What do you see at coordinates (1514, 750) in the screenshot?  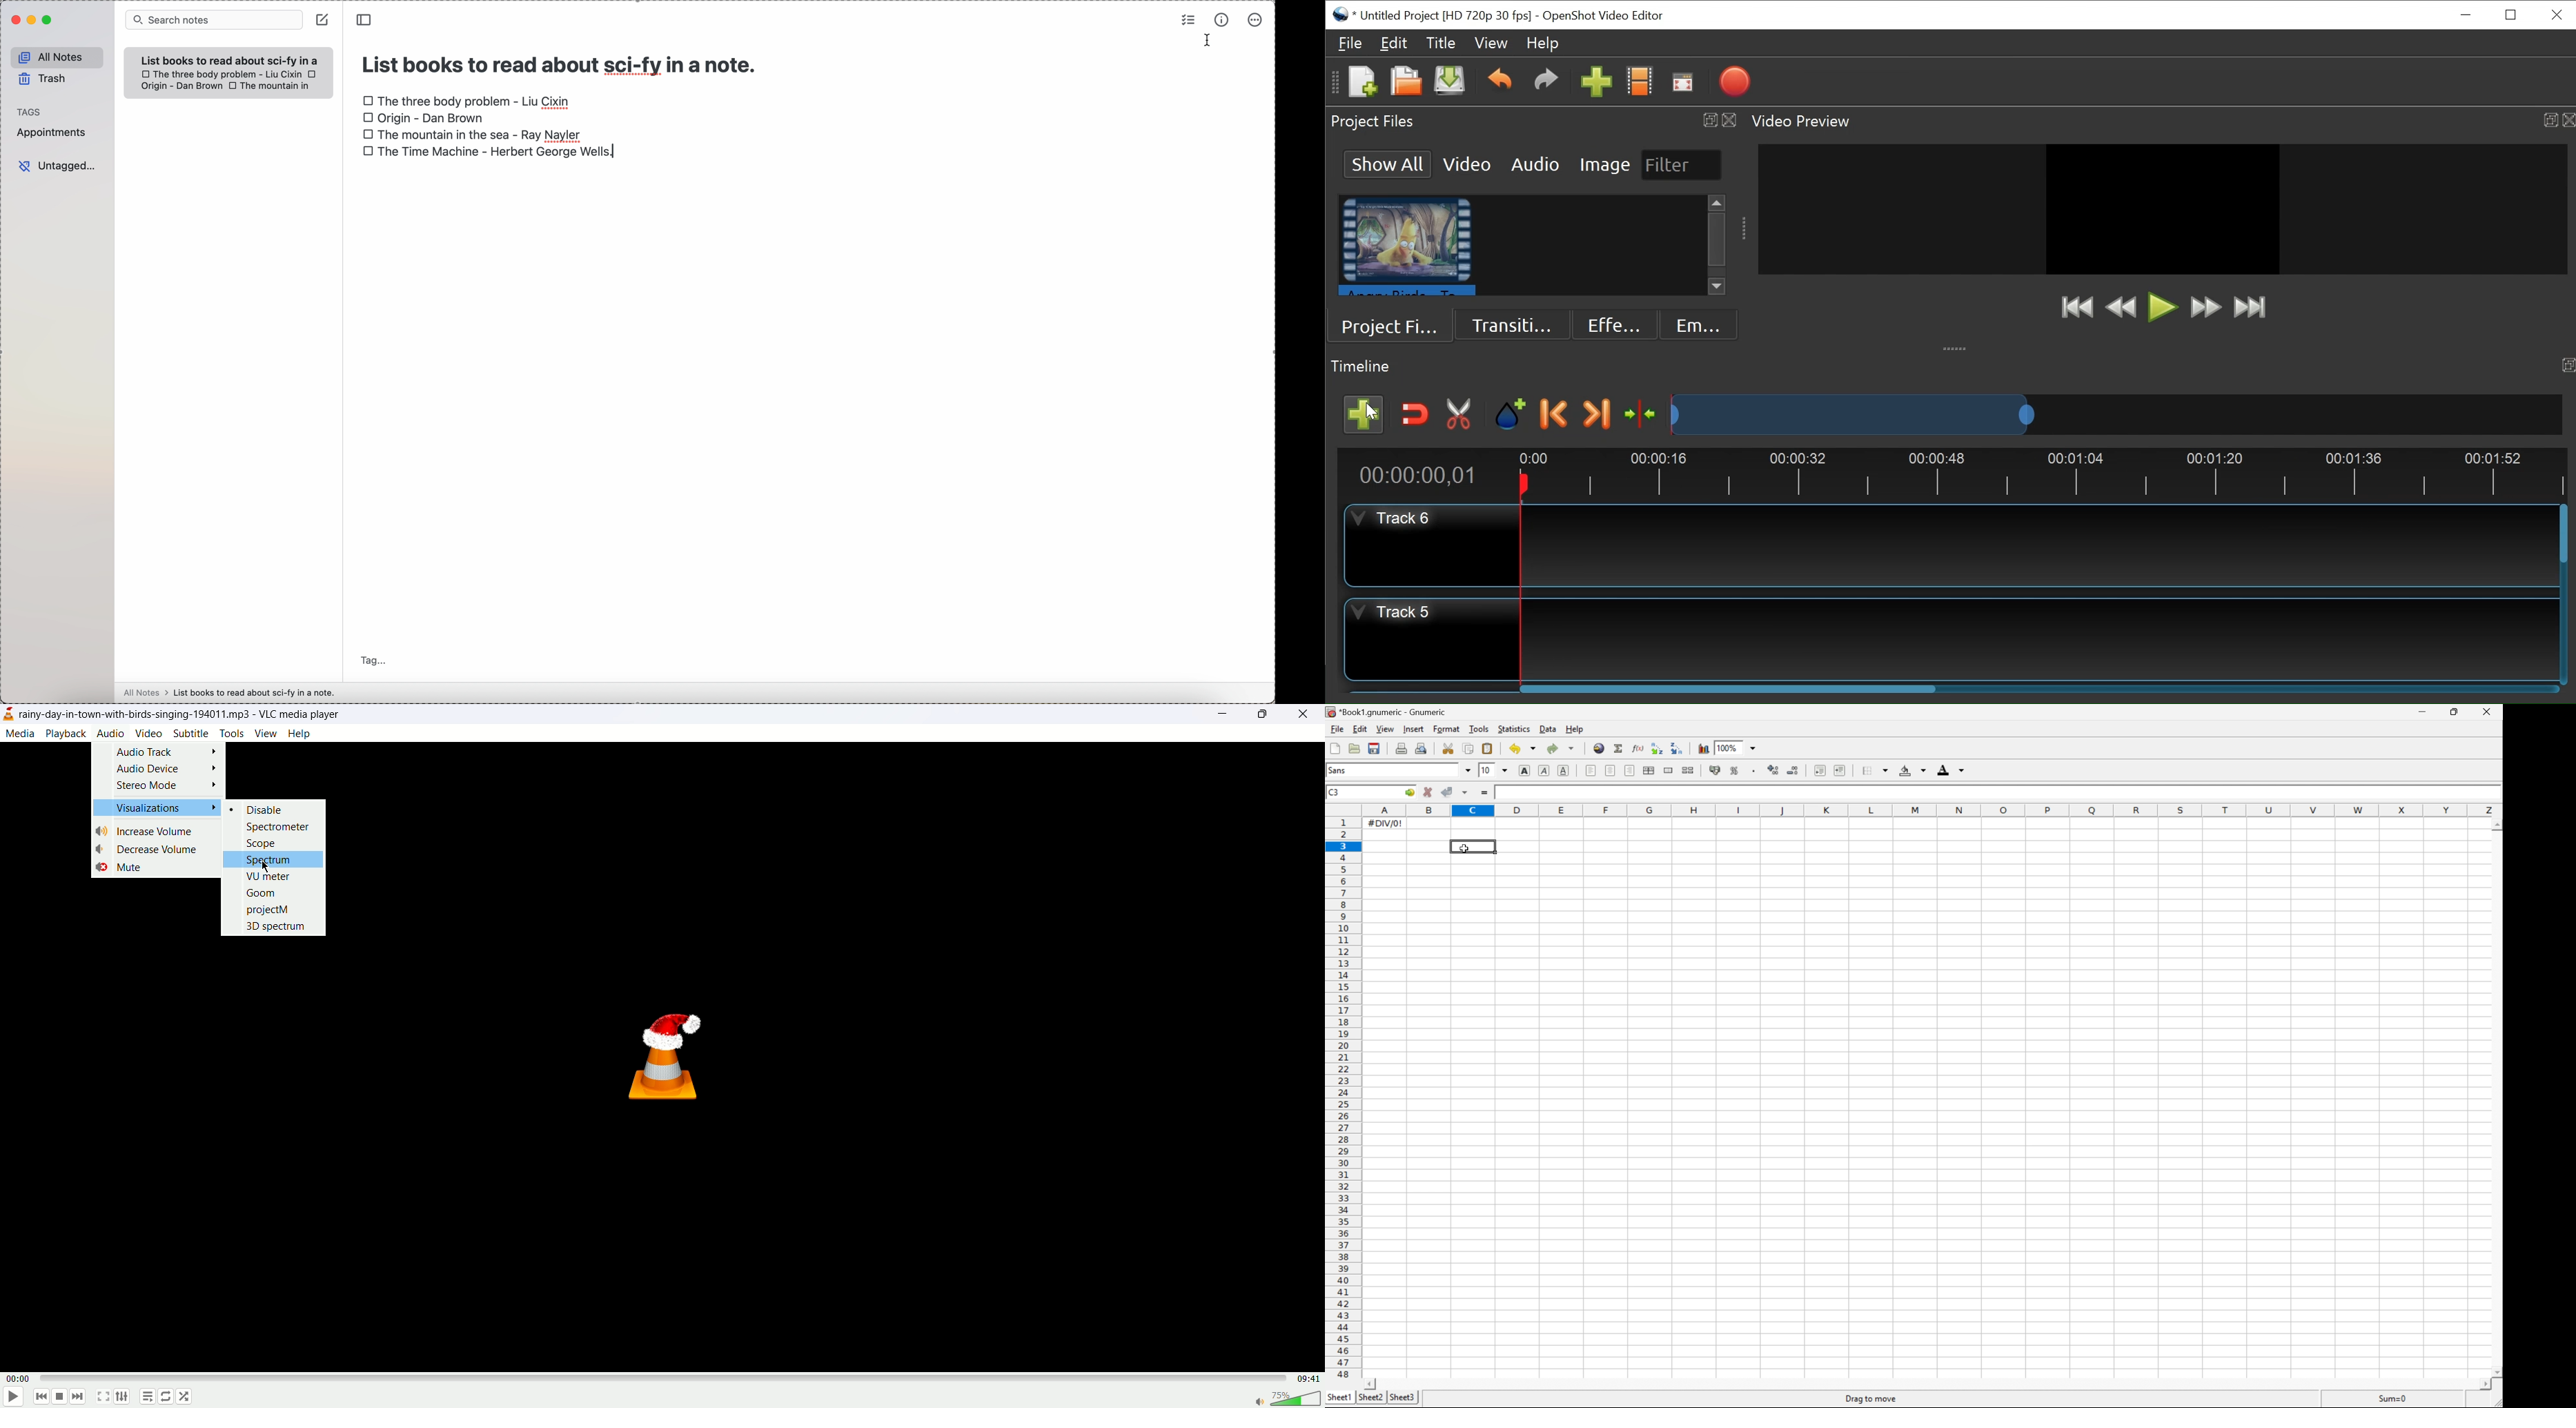 I see `Undo` at bounding box center [1514, 750].